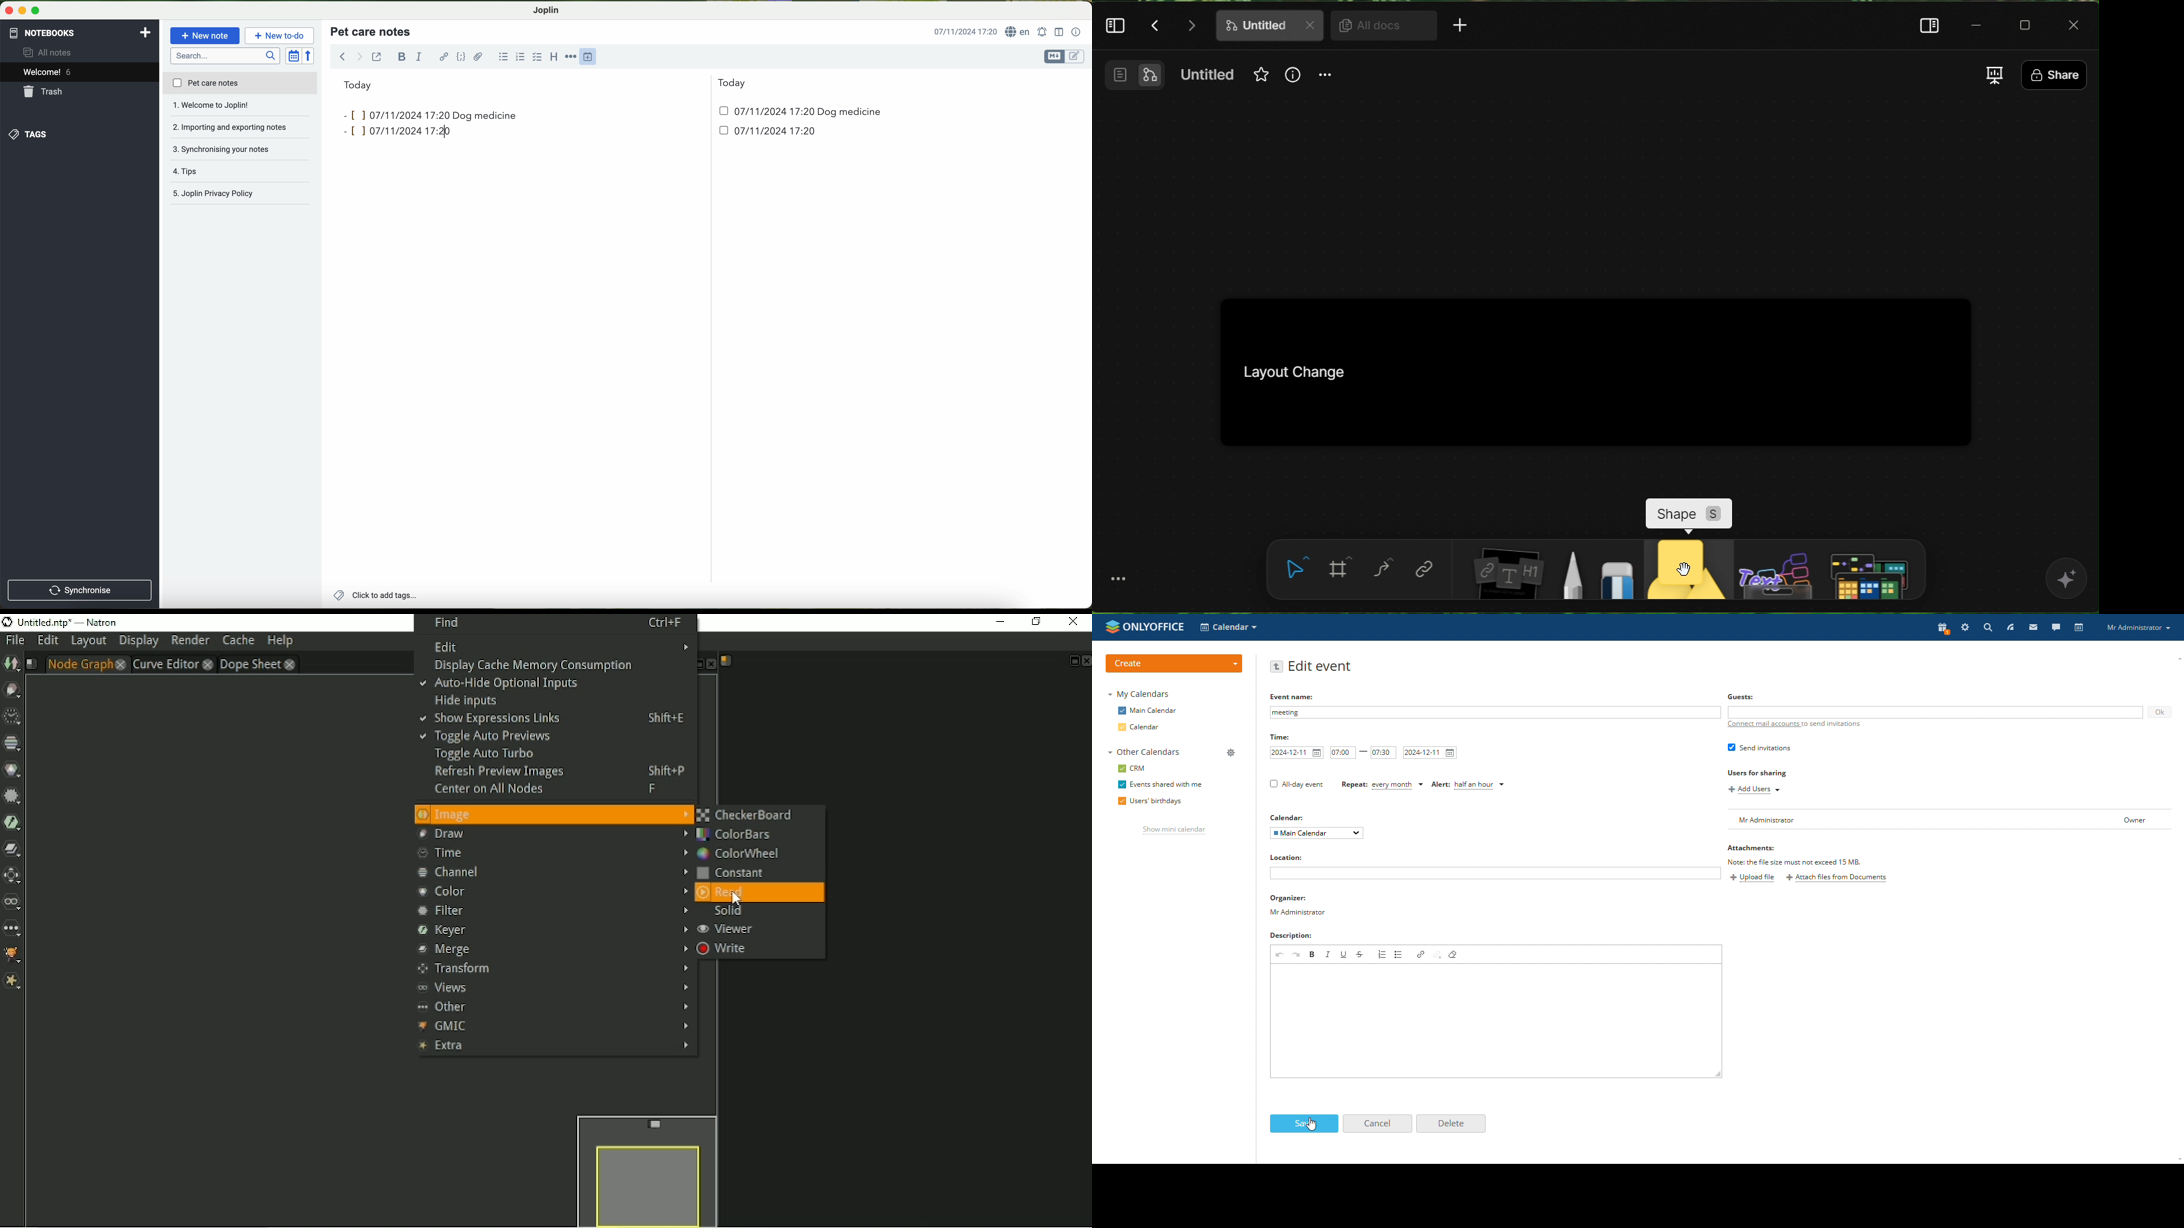  Describe the element at coordinates (1759, 748) in the screenshot. I see `send invitations` at that location.